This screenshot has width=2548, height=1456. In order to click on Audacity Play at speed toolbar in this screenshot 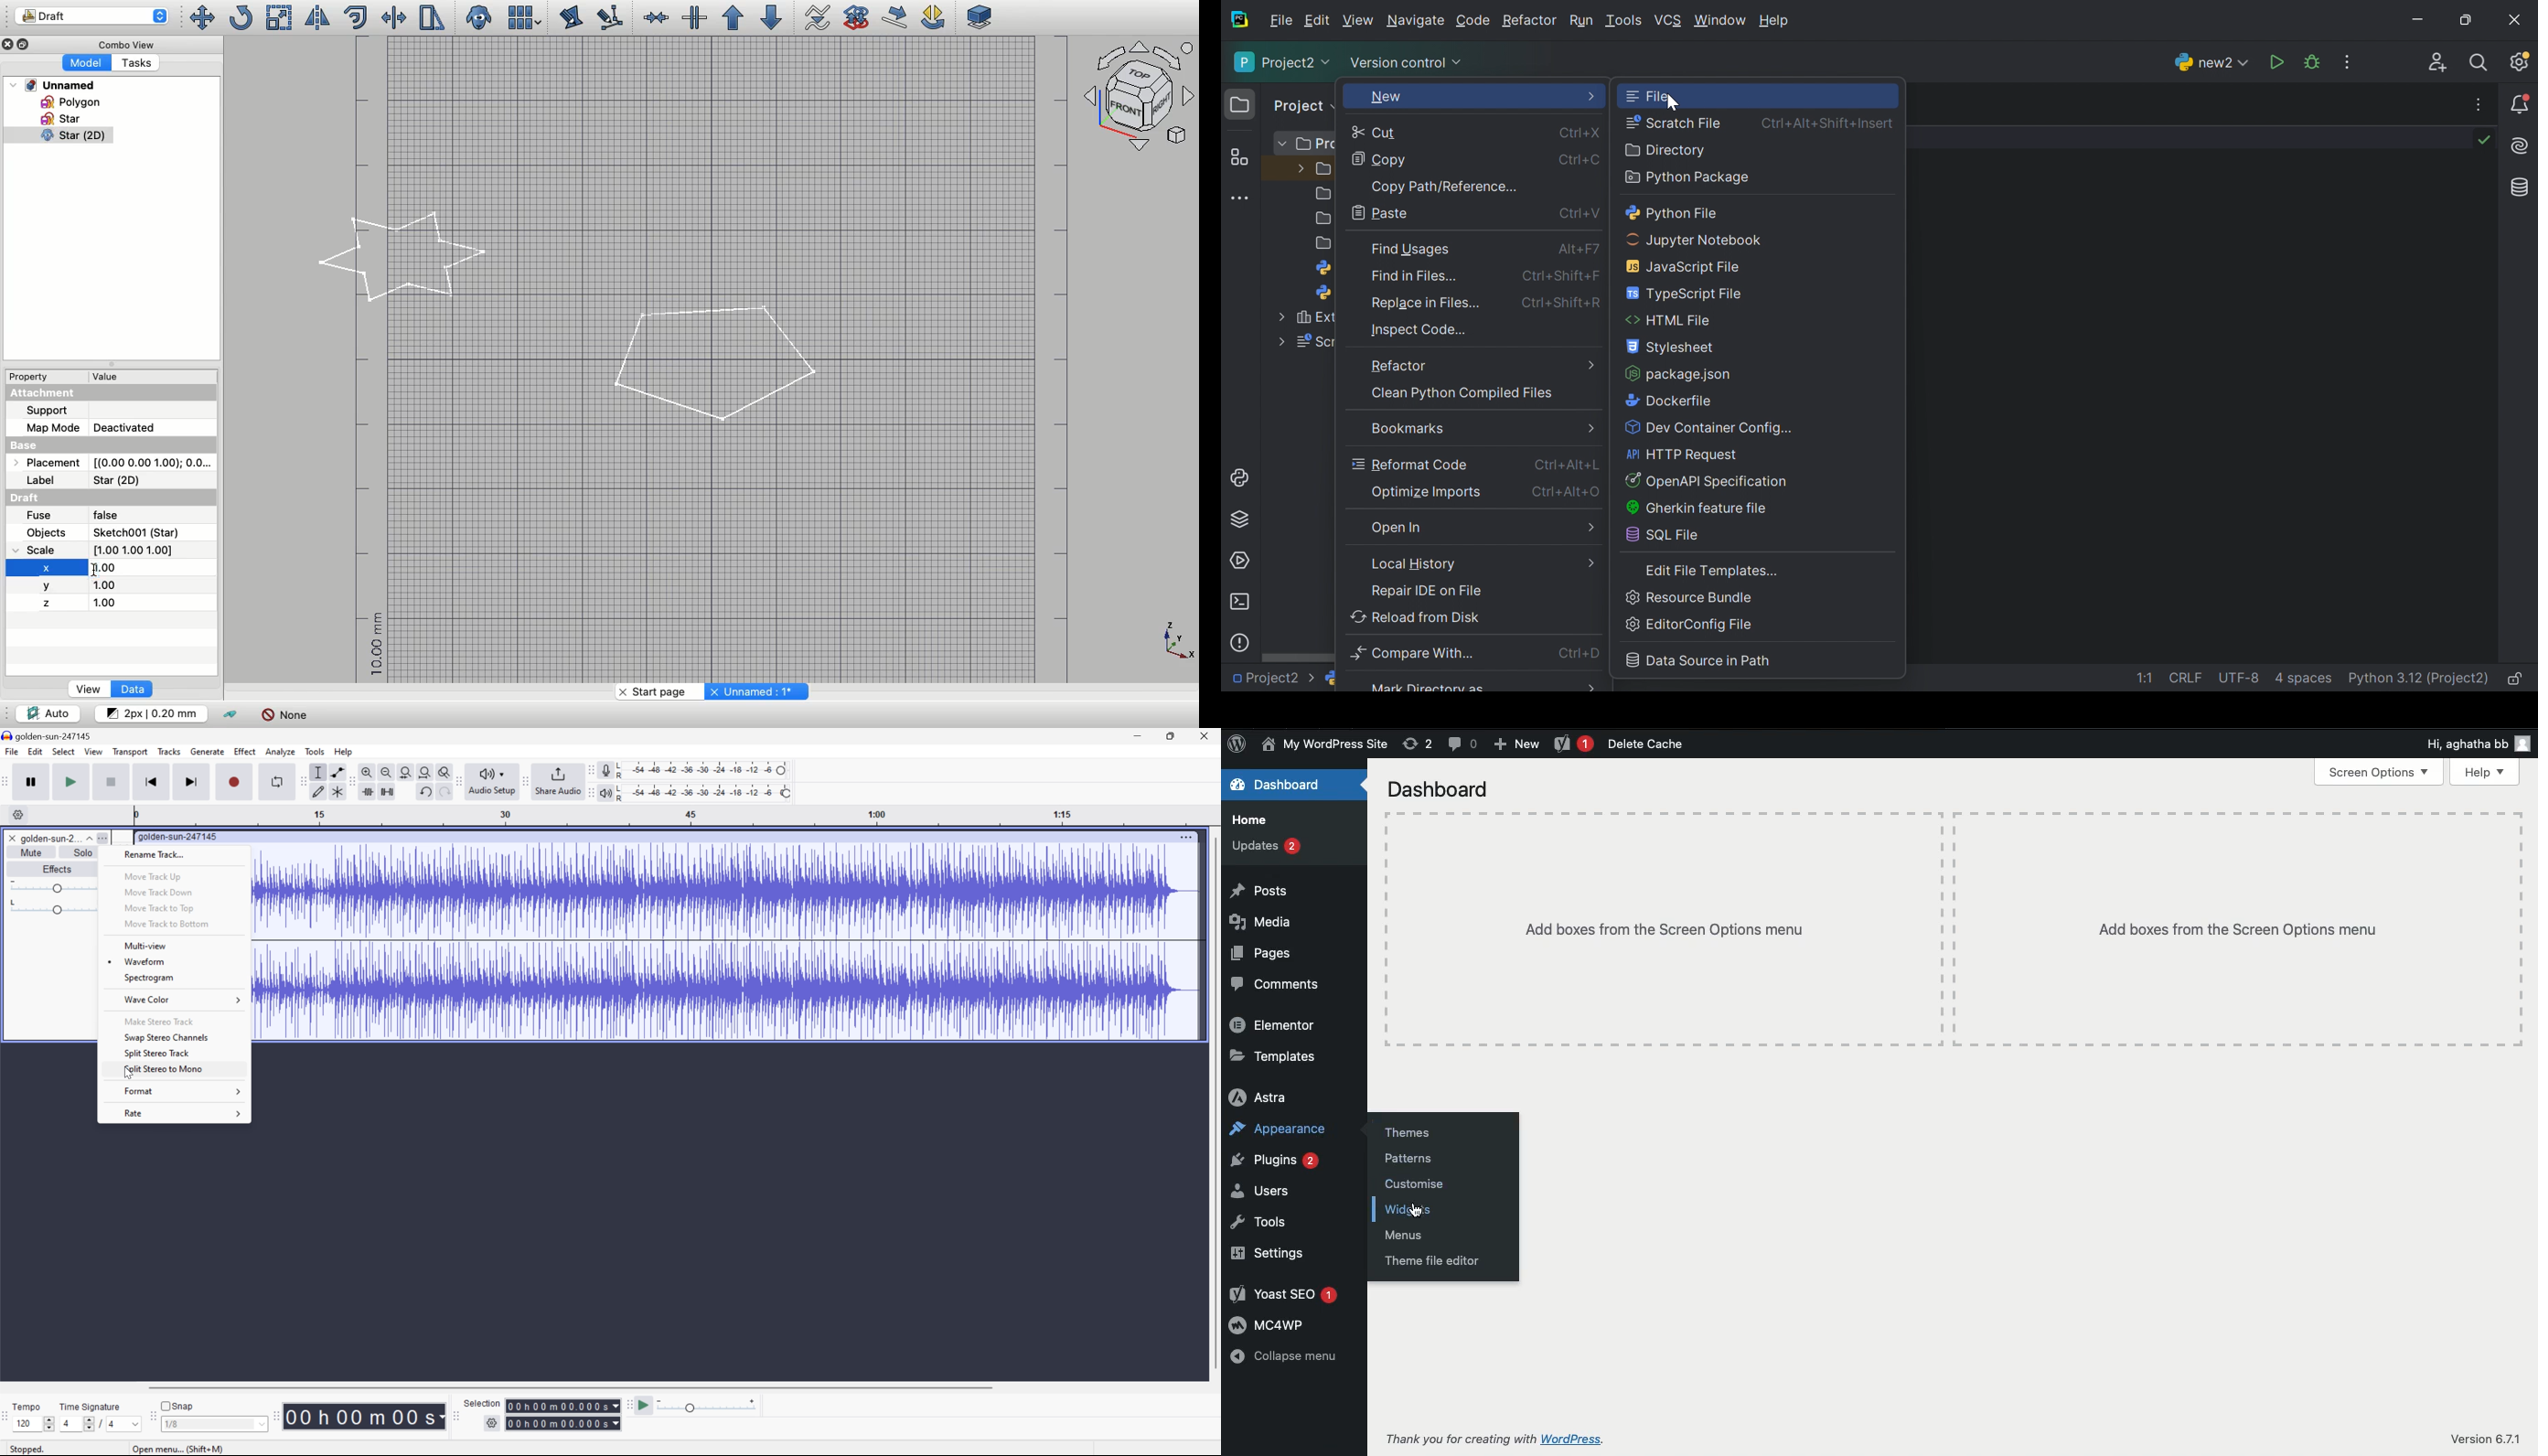, I will do `click(627, 1404)`.